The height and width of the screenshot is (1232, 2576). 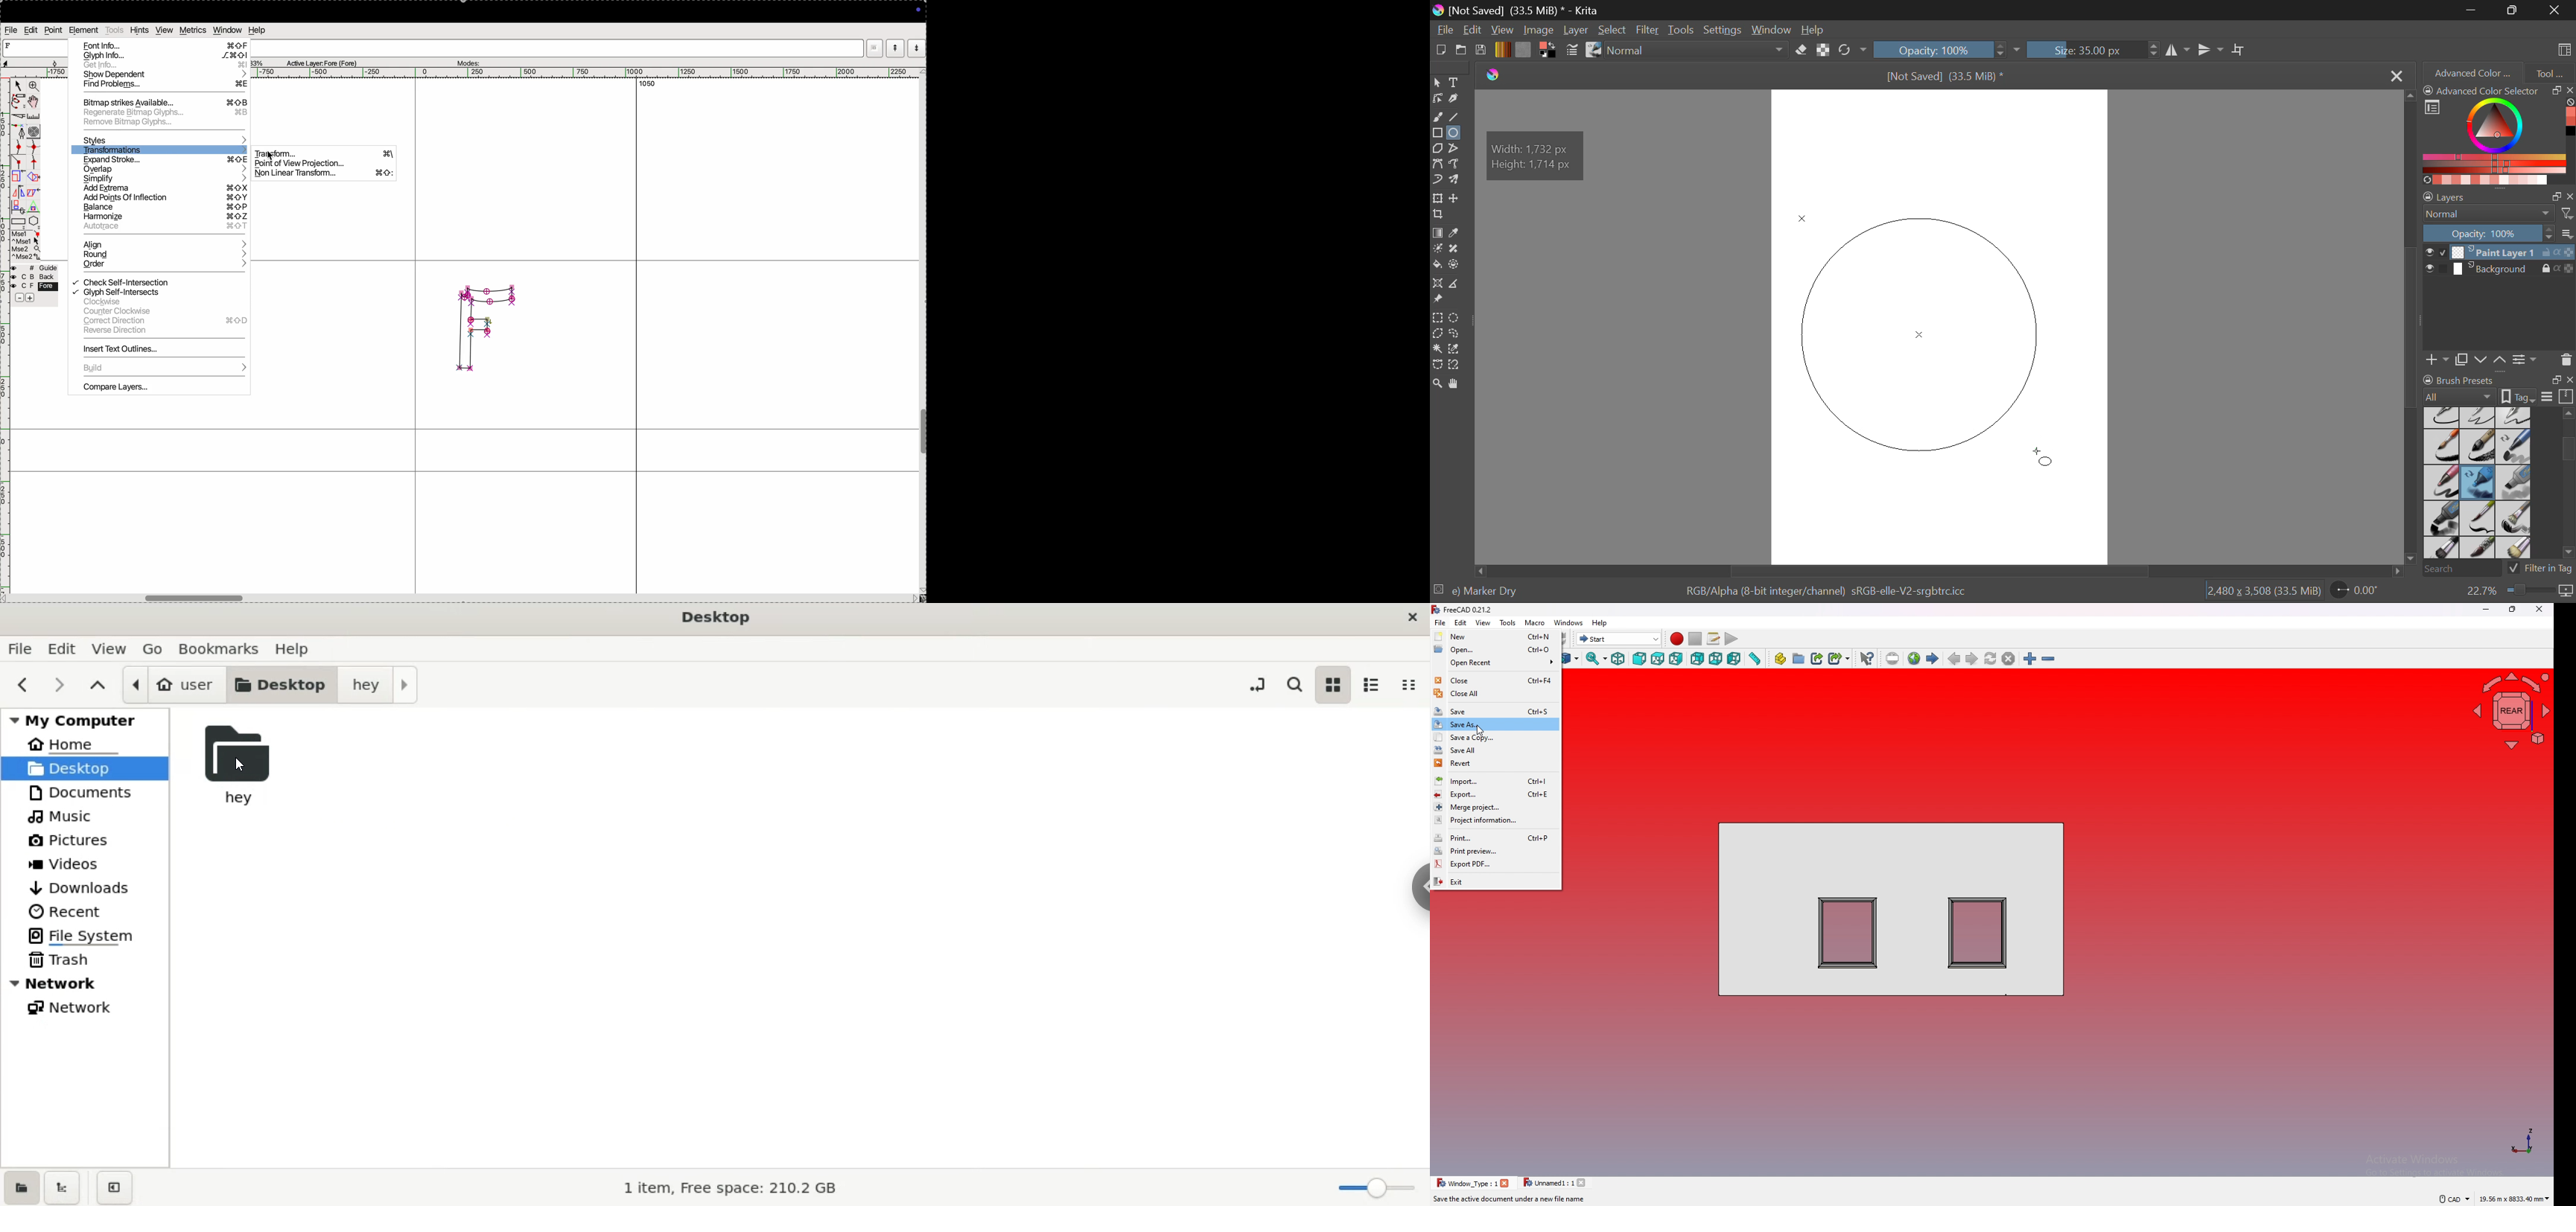 I want to click on Crop, so click(x=2240, y=50).